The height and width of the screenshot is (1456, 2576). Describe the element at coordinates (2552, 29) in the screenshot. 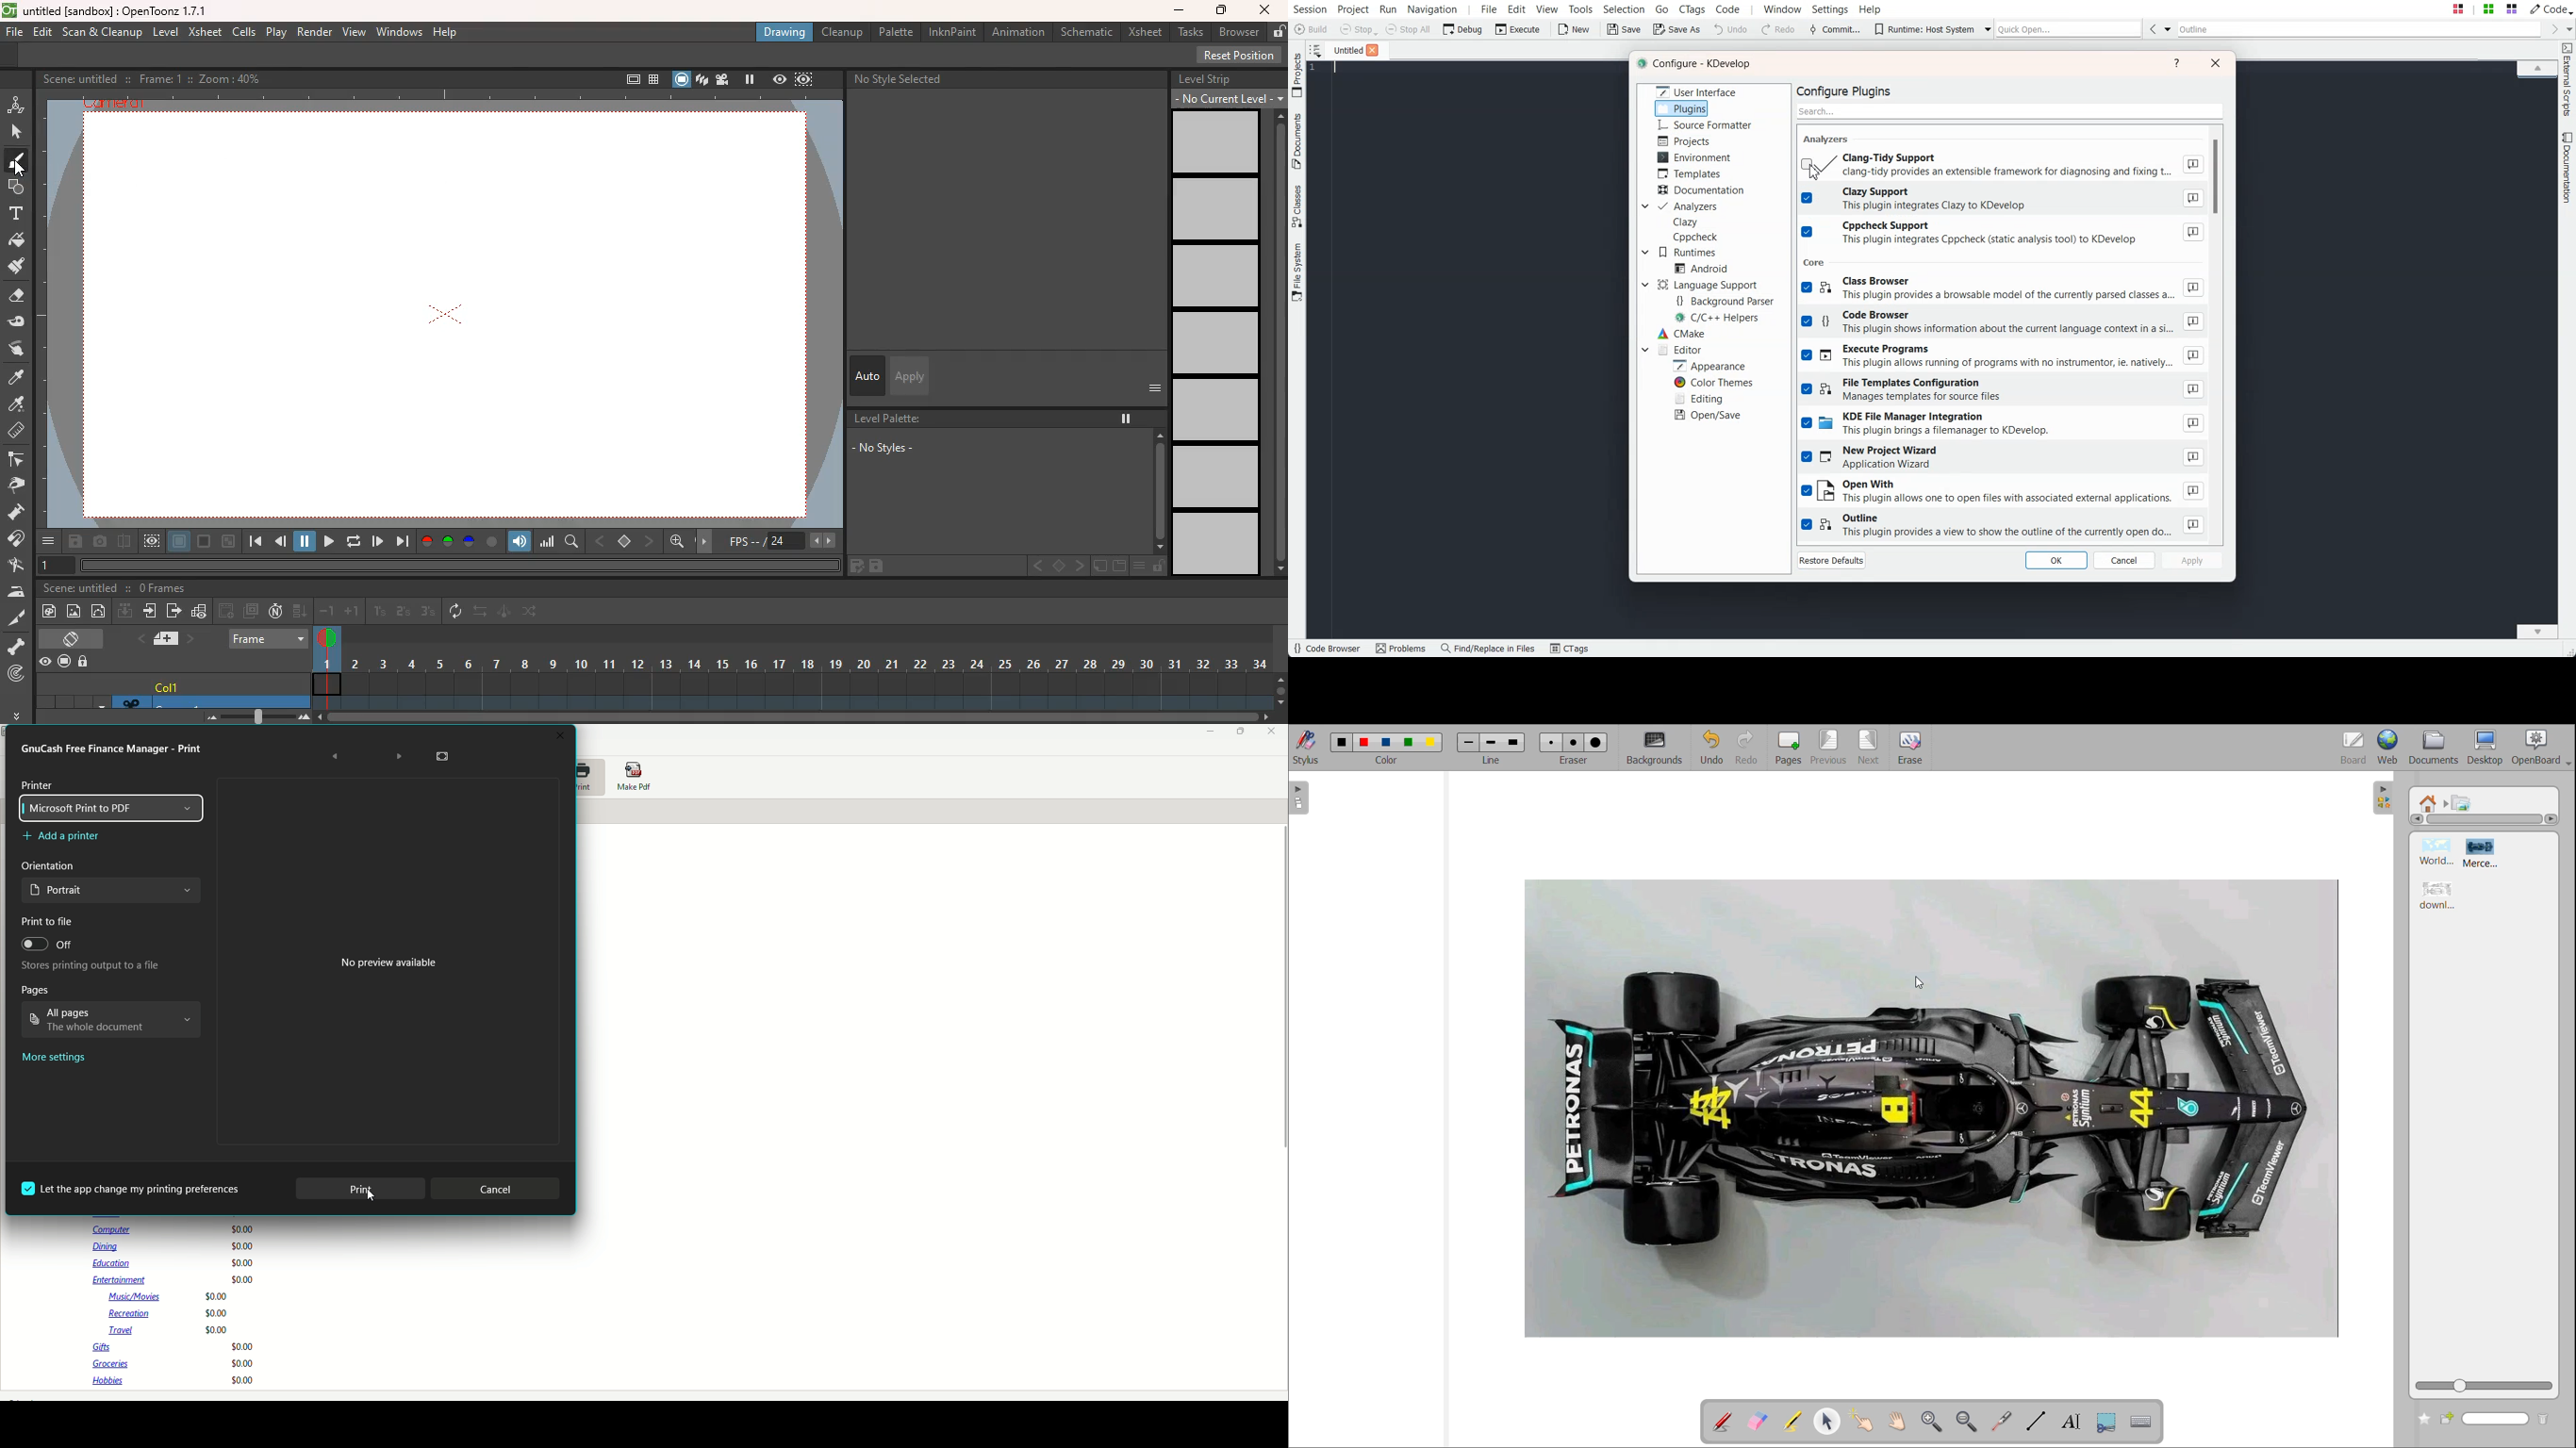

I see `Go forward` at that location.